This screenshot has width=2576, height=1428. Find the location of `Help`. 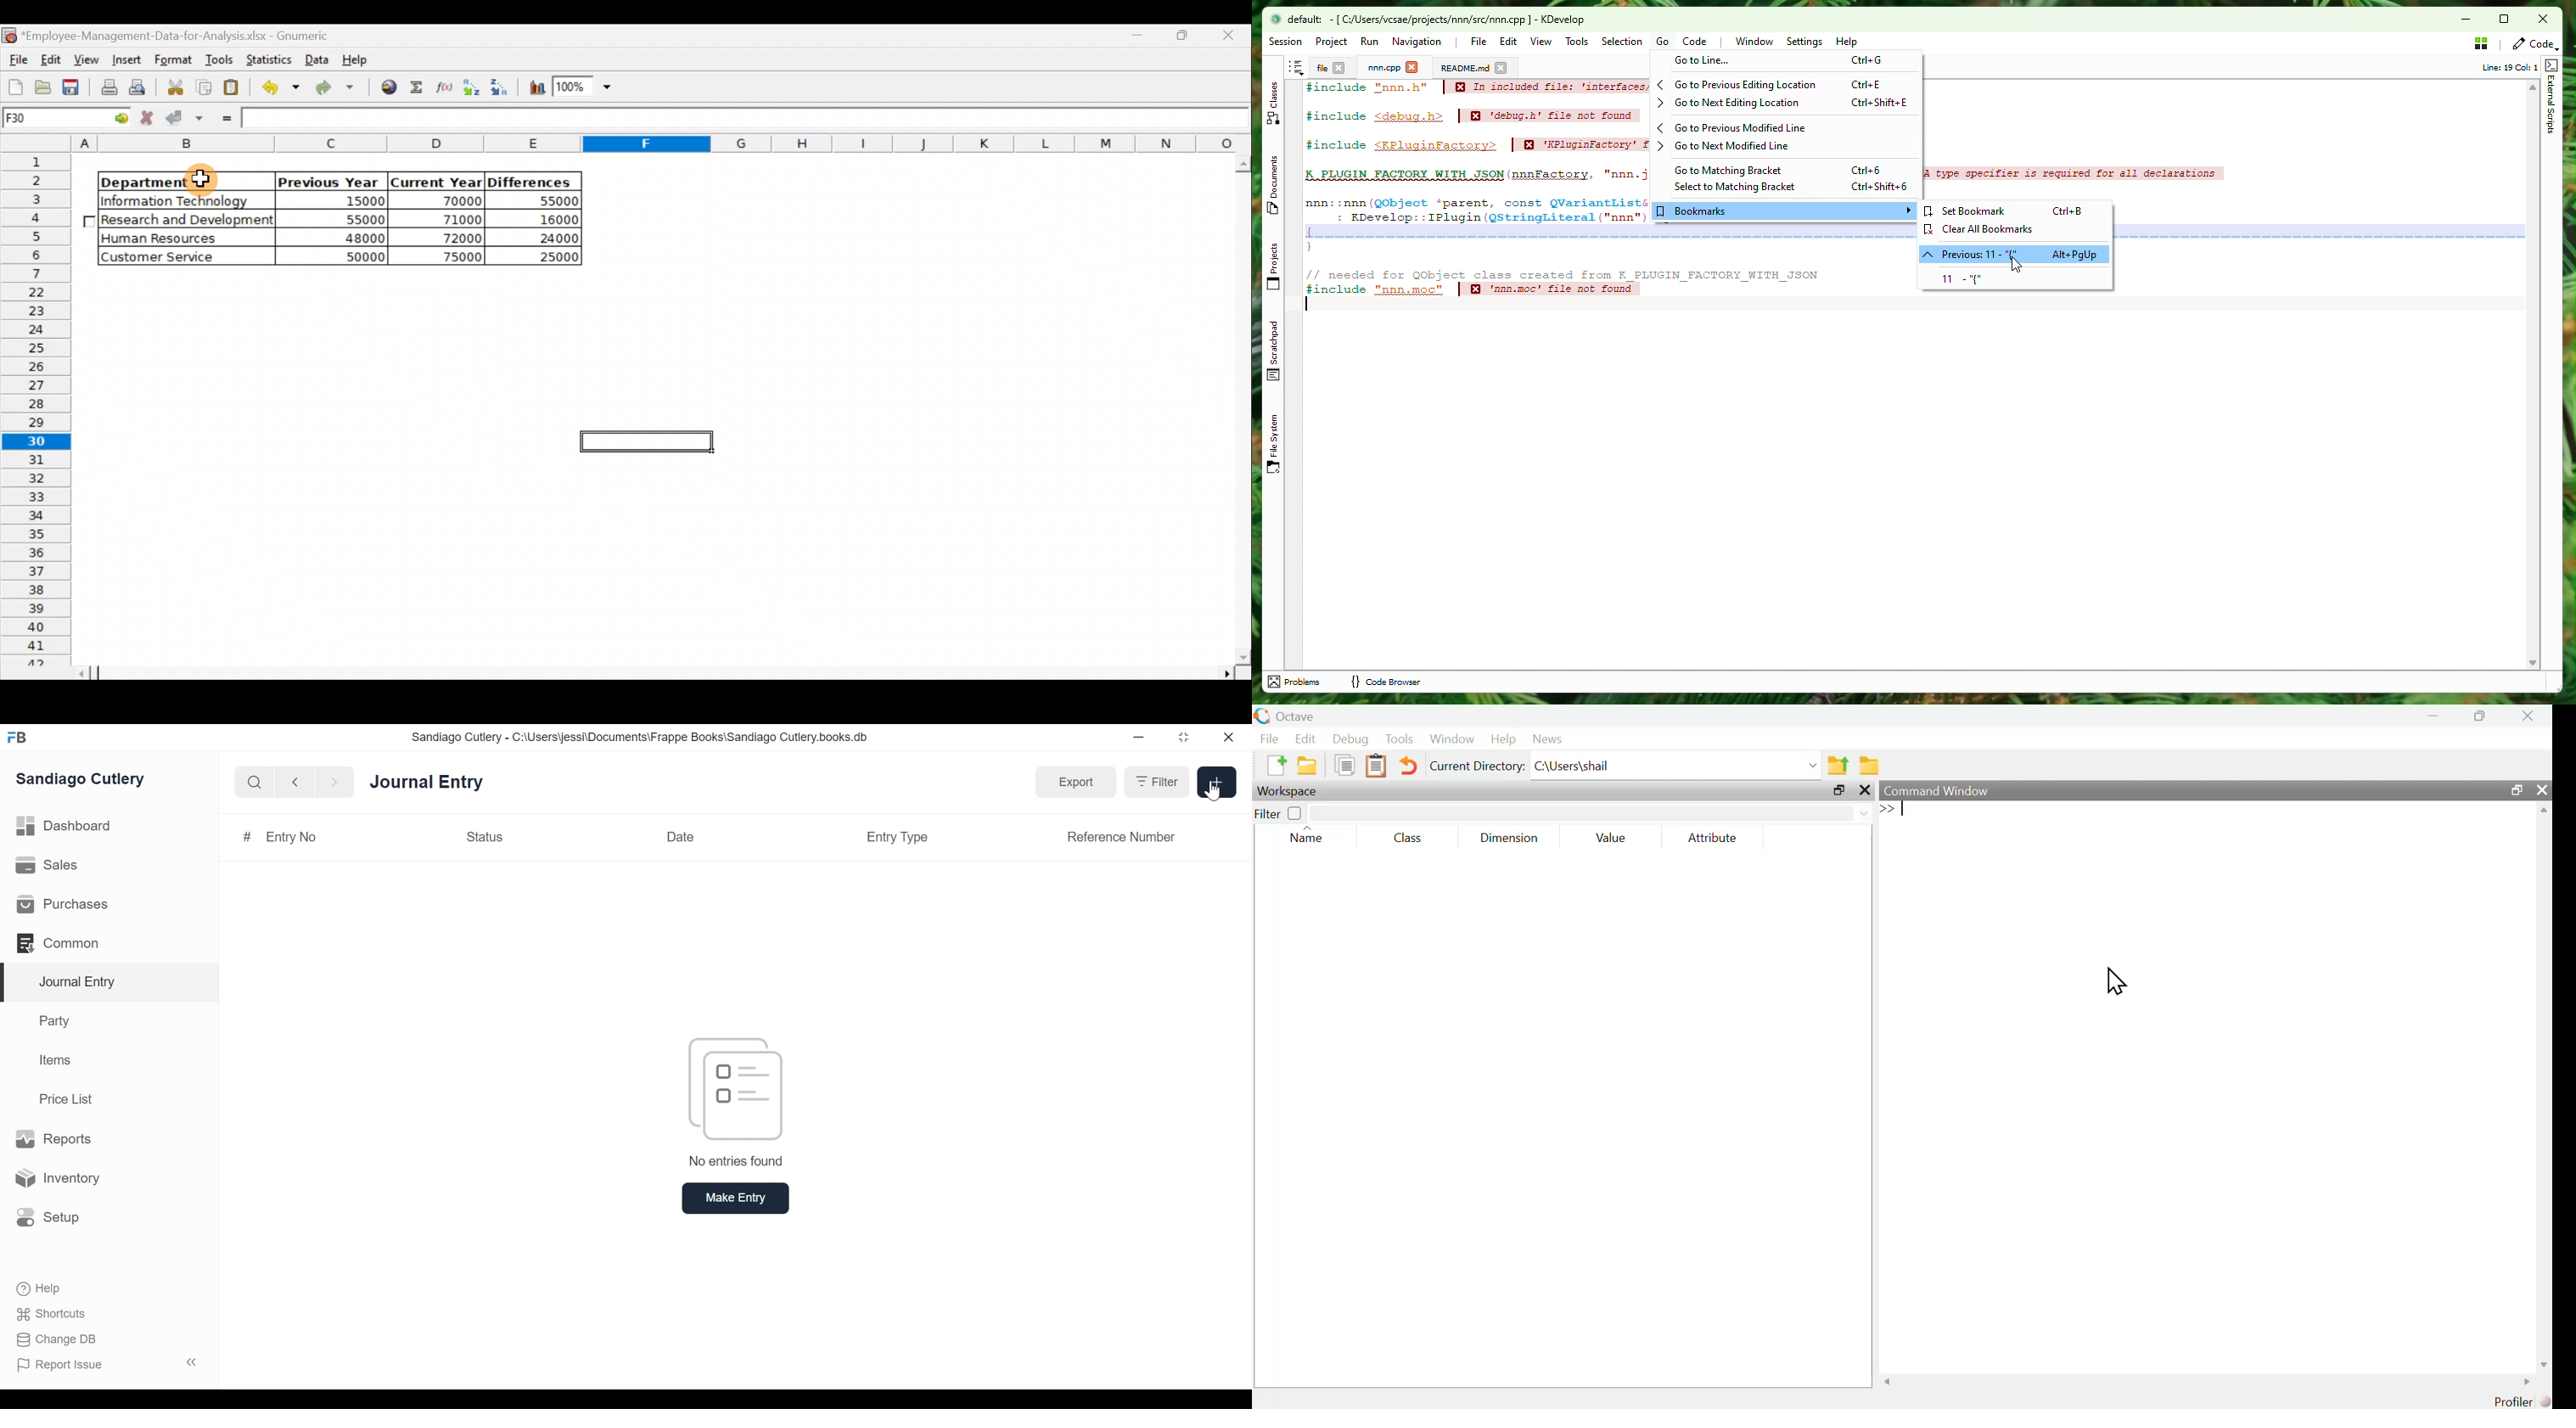

Help is located at coordinates (37, 1288).